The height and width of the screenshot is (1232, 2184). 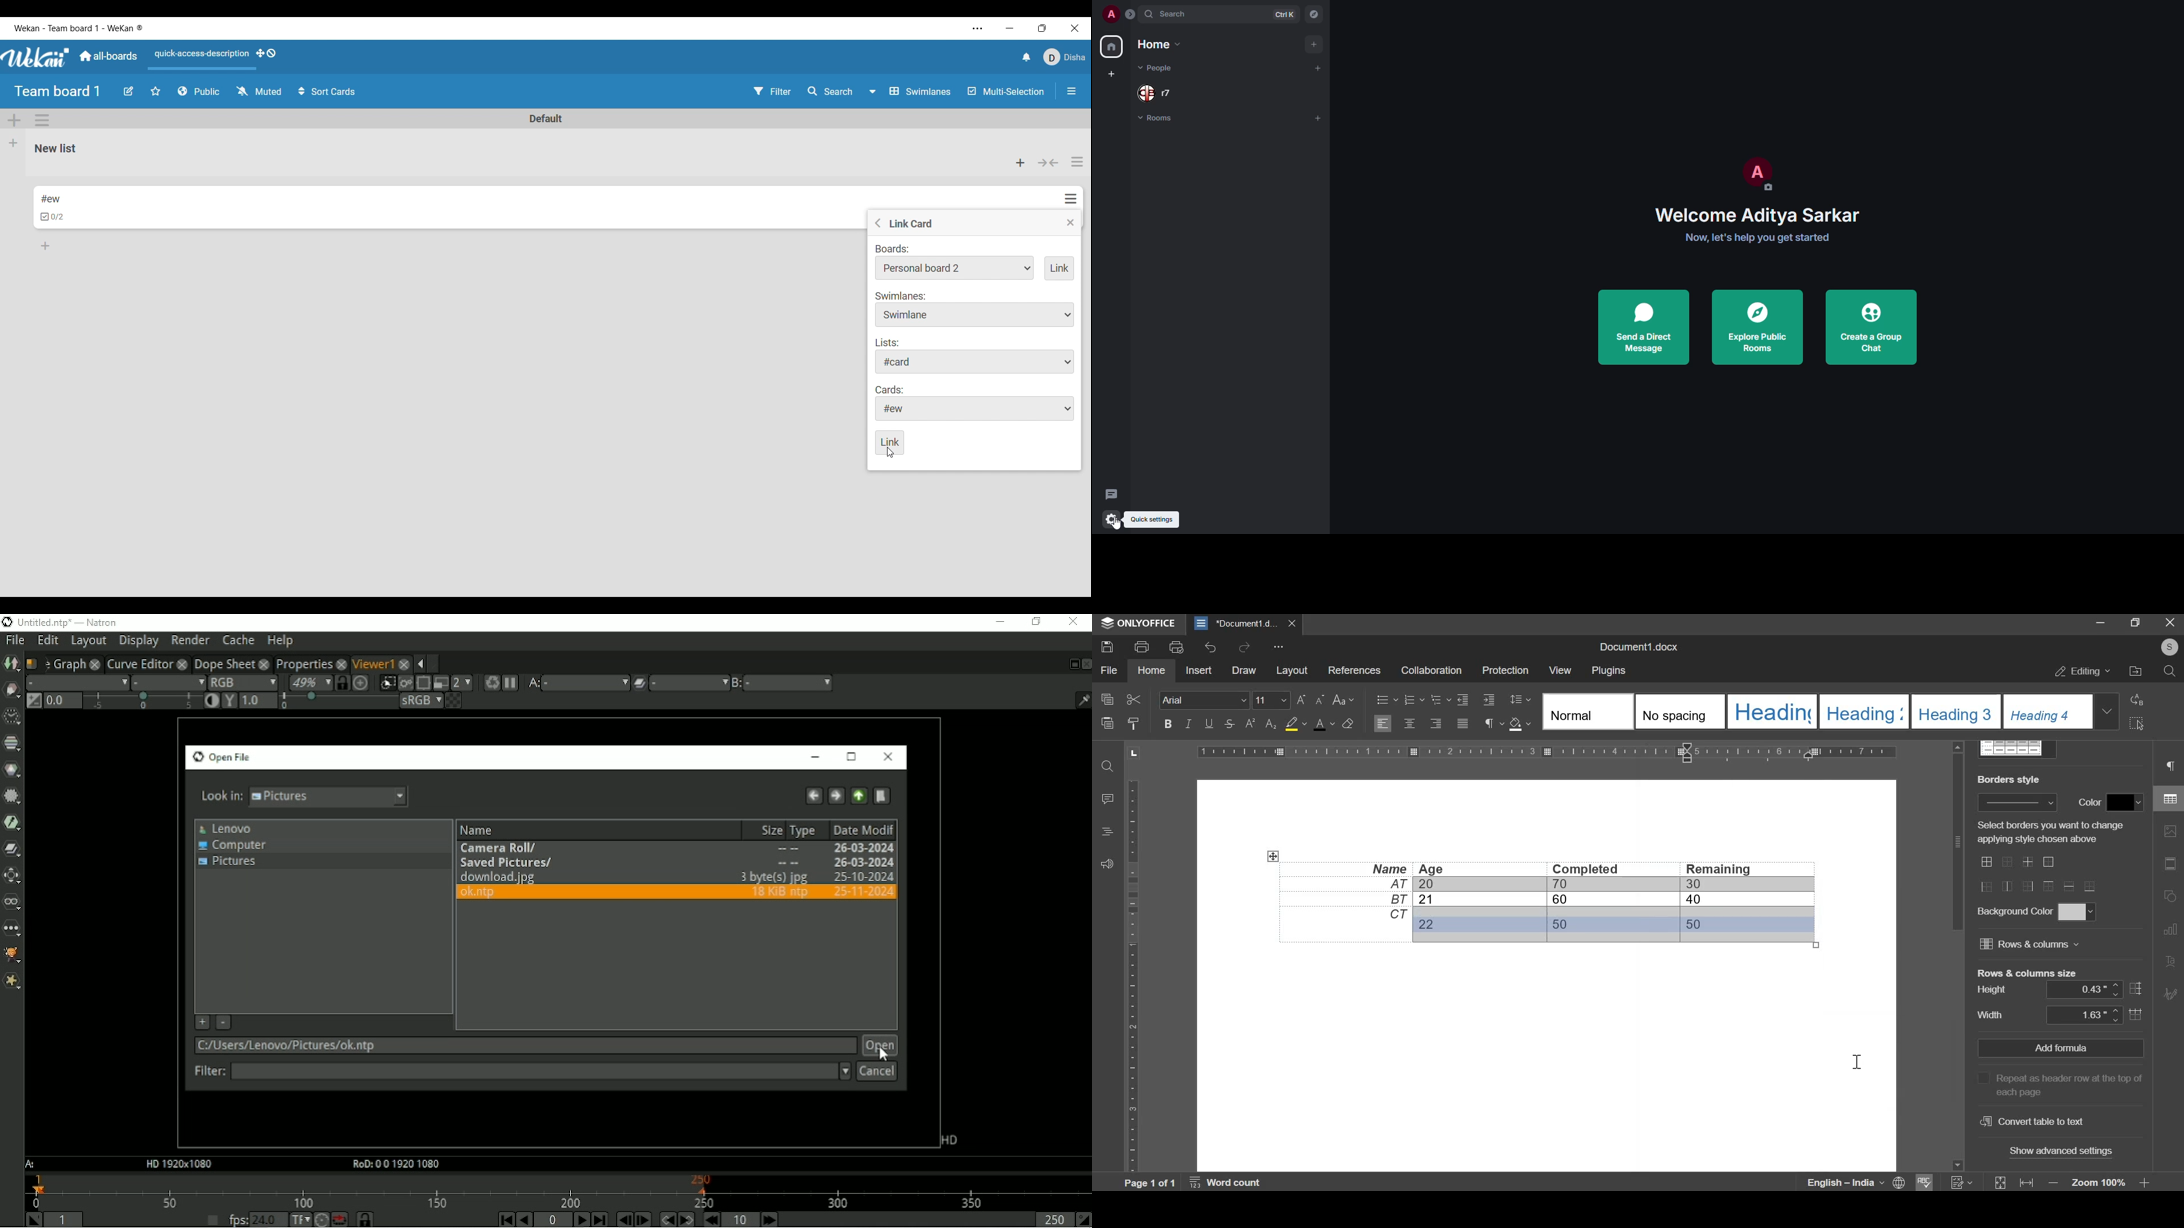 What do you see at coordinates (56, 149) in the screenshot?
I see `List name` at bounding box center [56, 149].